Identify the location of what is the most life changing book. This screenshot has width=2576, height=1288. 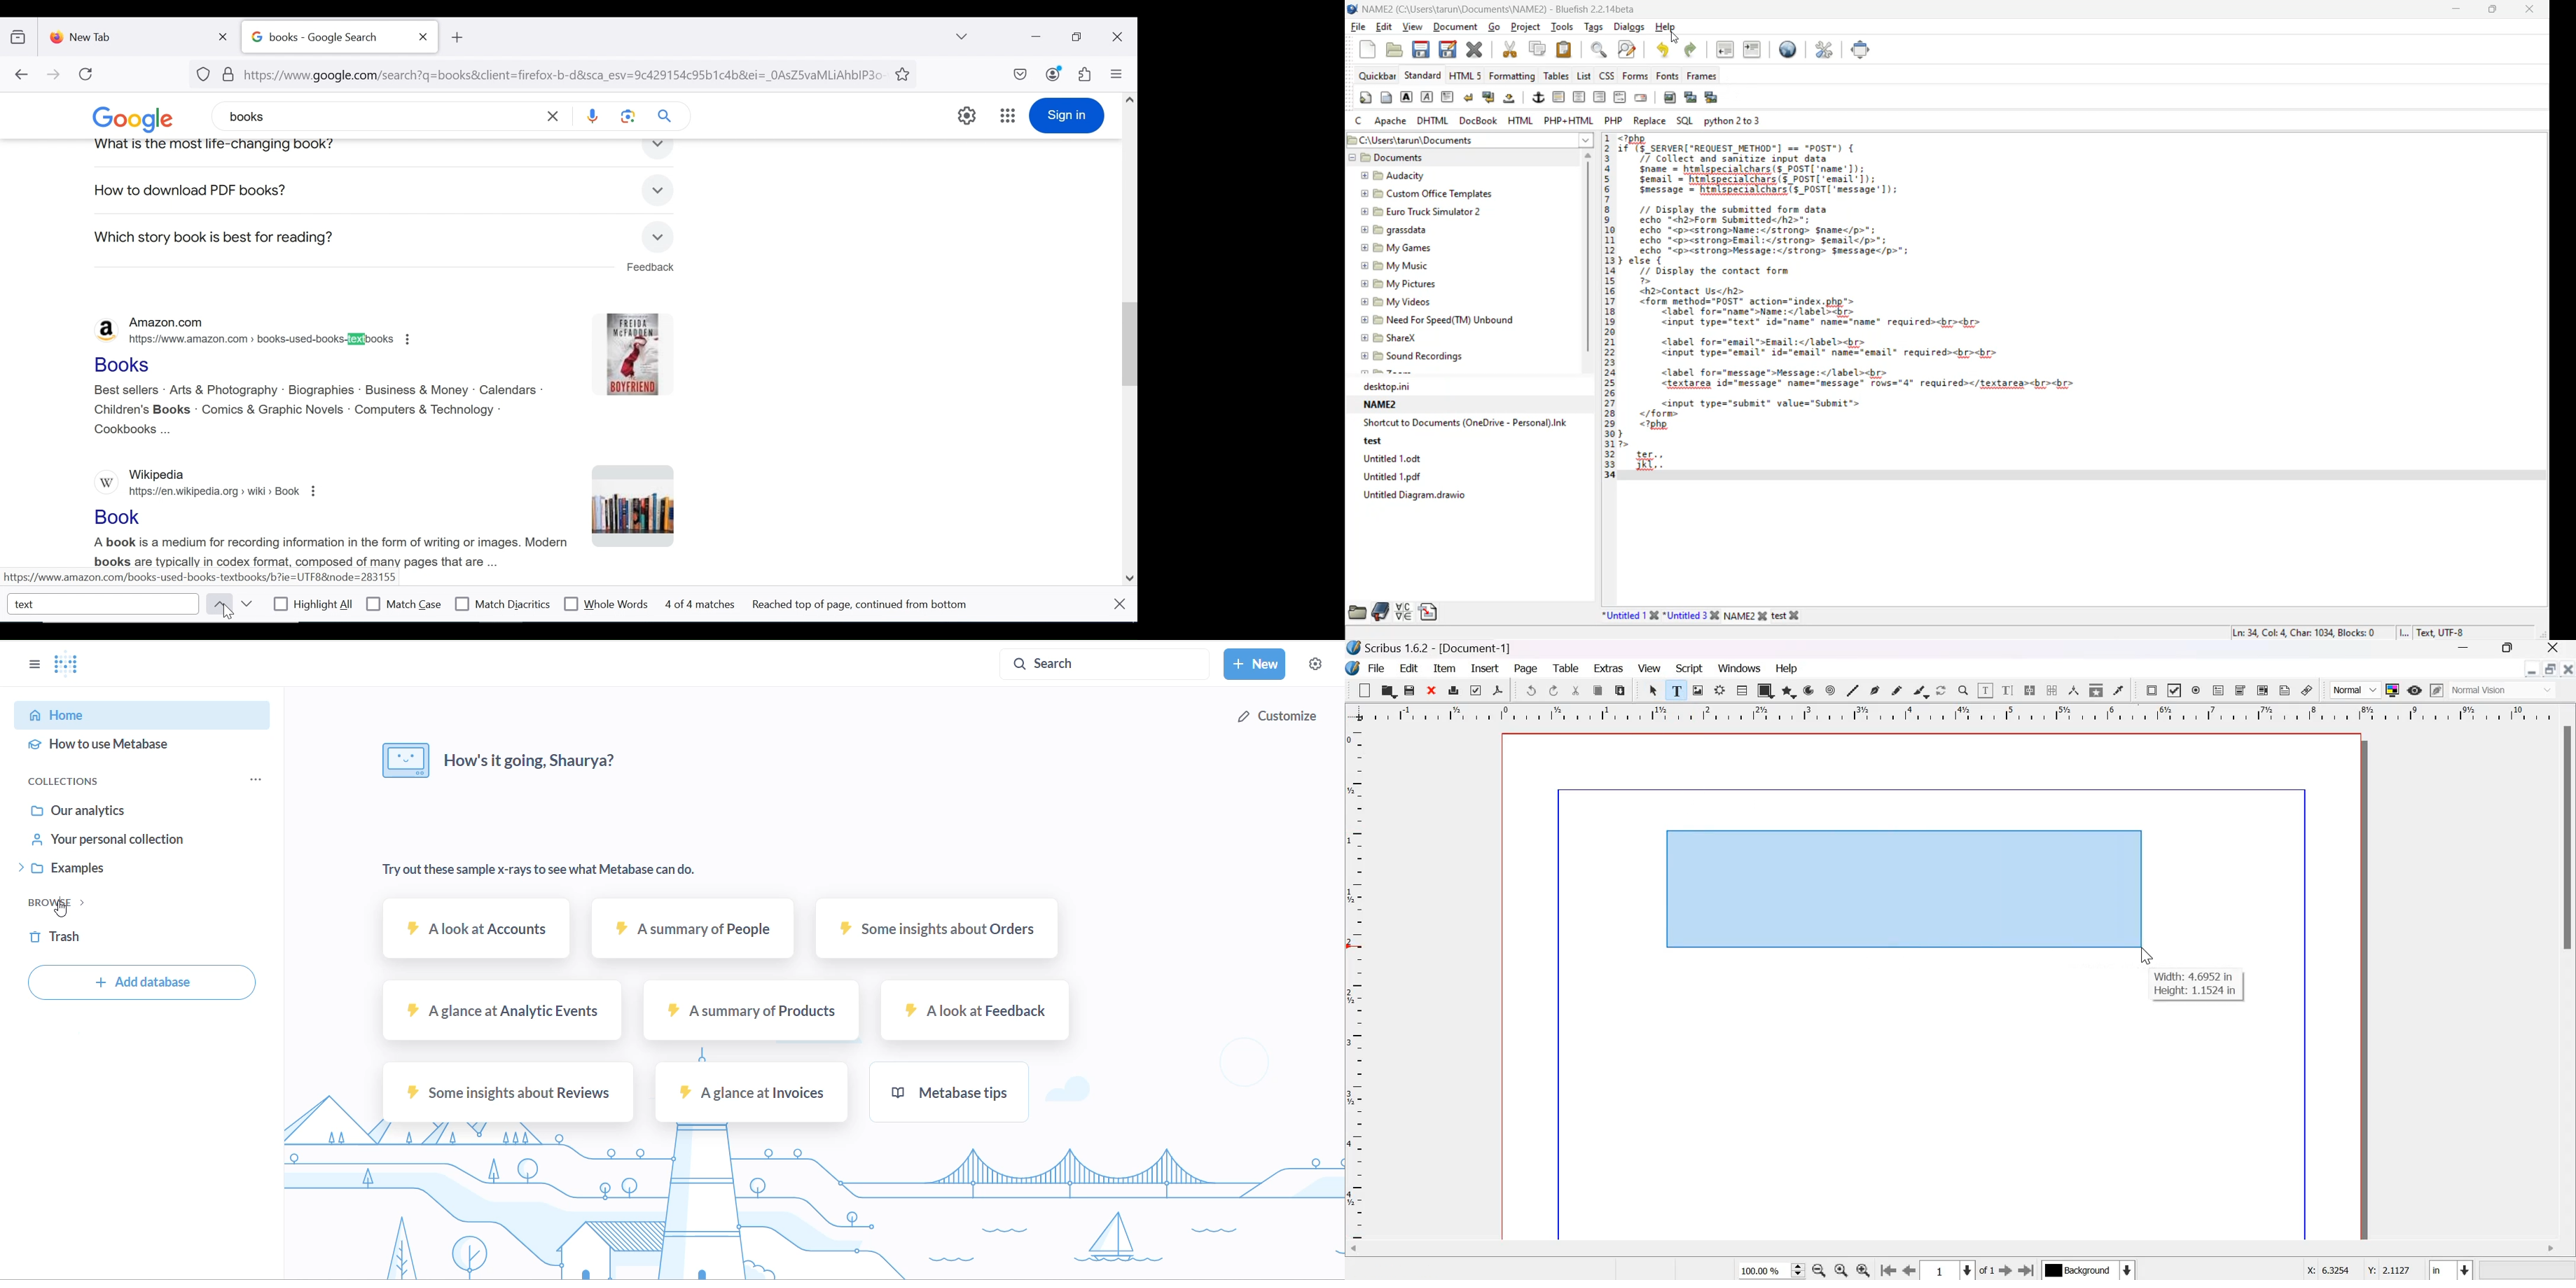
(245, 145).